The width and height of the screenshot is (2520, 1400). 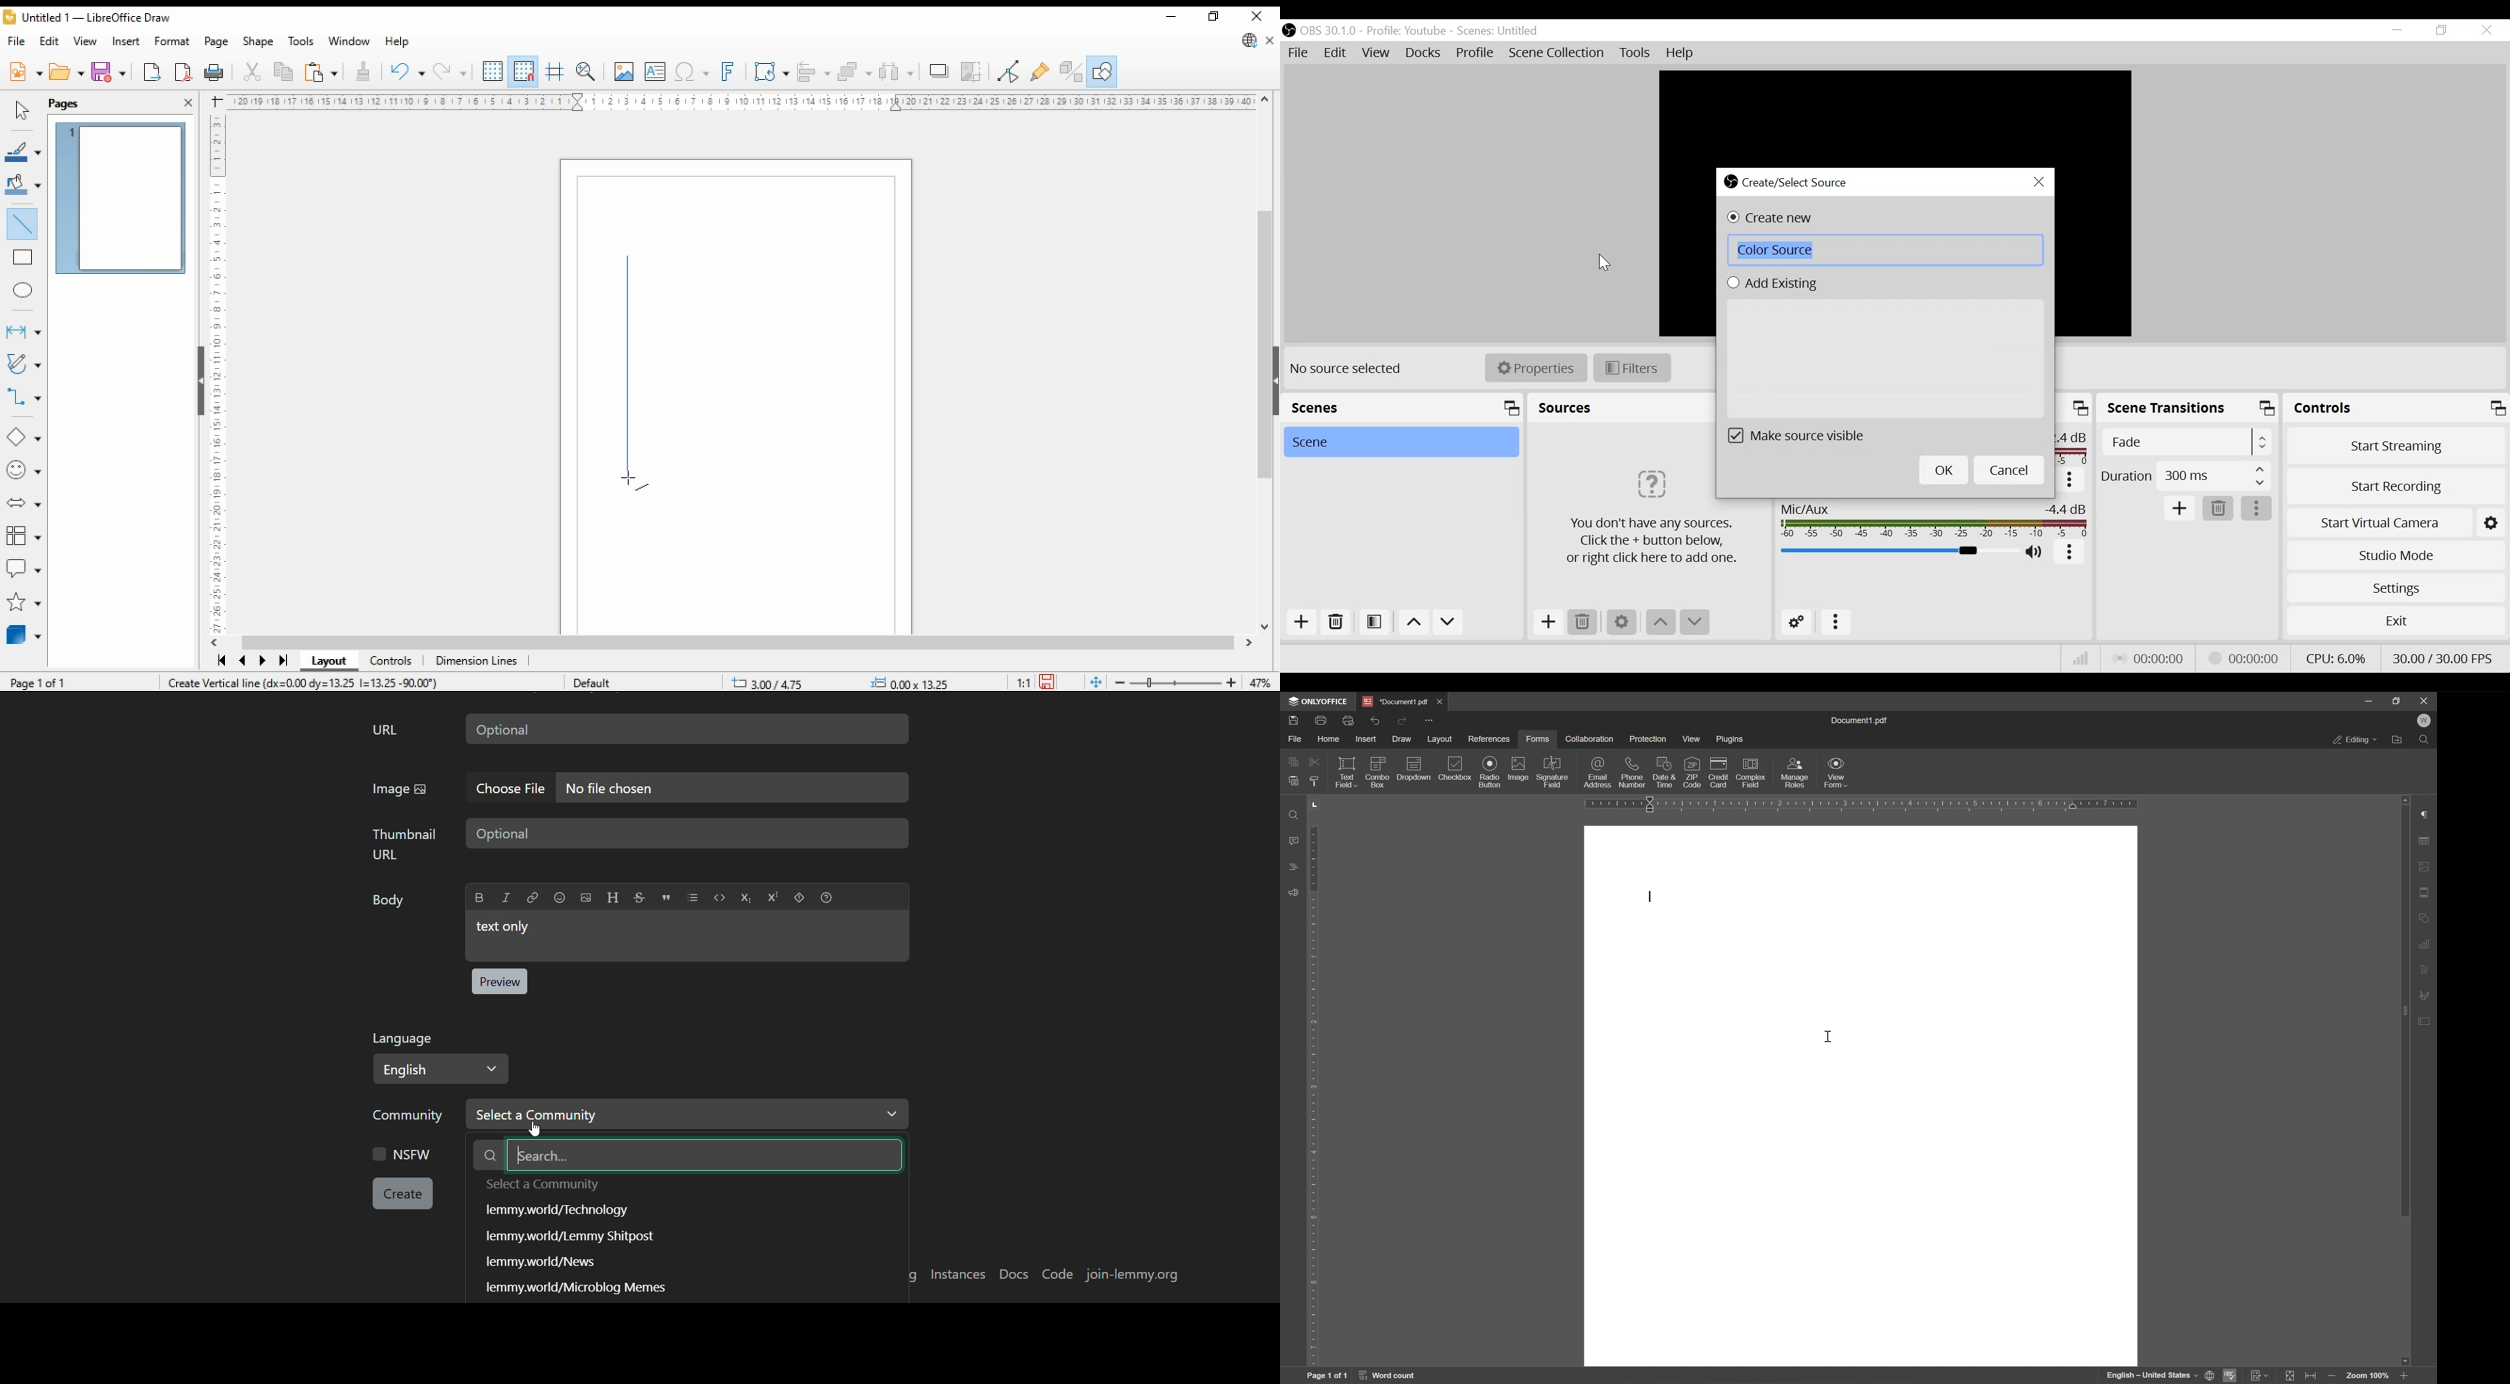 I want to click on undo, so click(x=1376, y=720).